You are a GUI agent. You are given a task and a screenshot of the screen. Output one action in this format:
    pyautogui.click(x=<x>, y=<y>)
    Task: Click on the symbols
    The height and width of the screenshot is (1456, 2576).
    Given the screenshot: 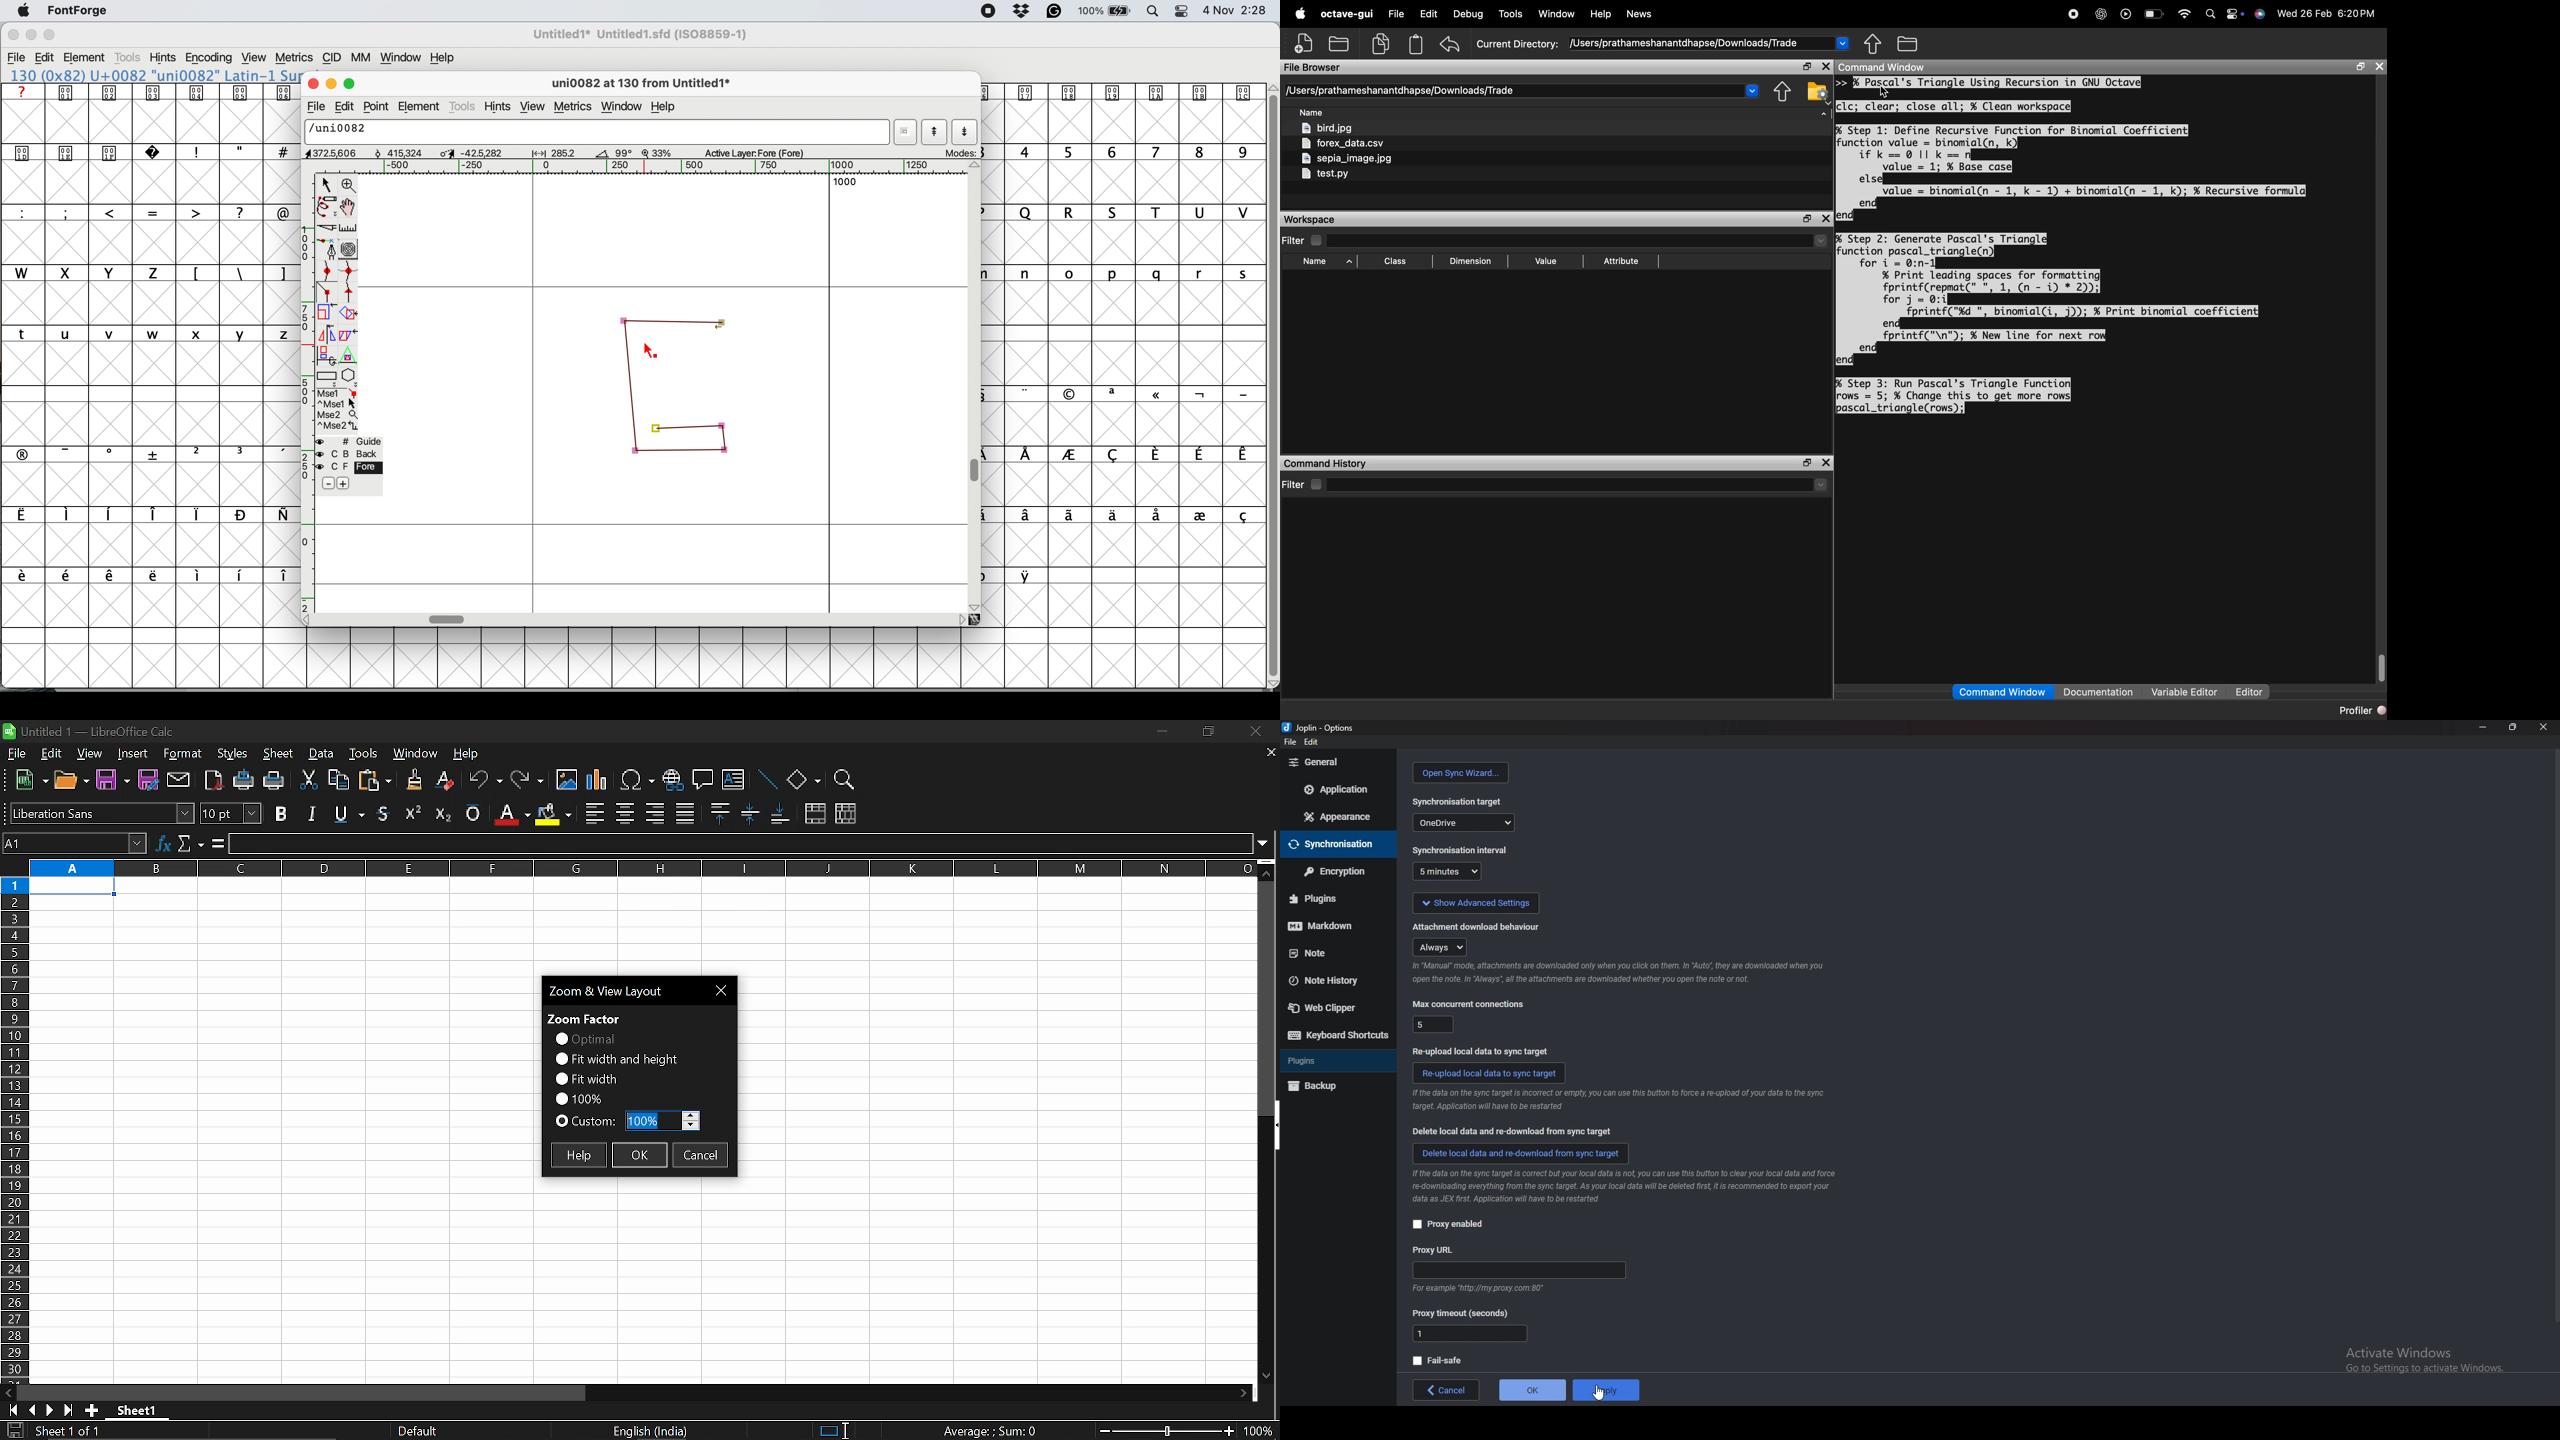 What is the action you would take?
    pyautogui.click(x=239, y=274)
    